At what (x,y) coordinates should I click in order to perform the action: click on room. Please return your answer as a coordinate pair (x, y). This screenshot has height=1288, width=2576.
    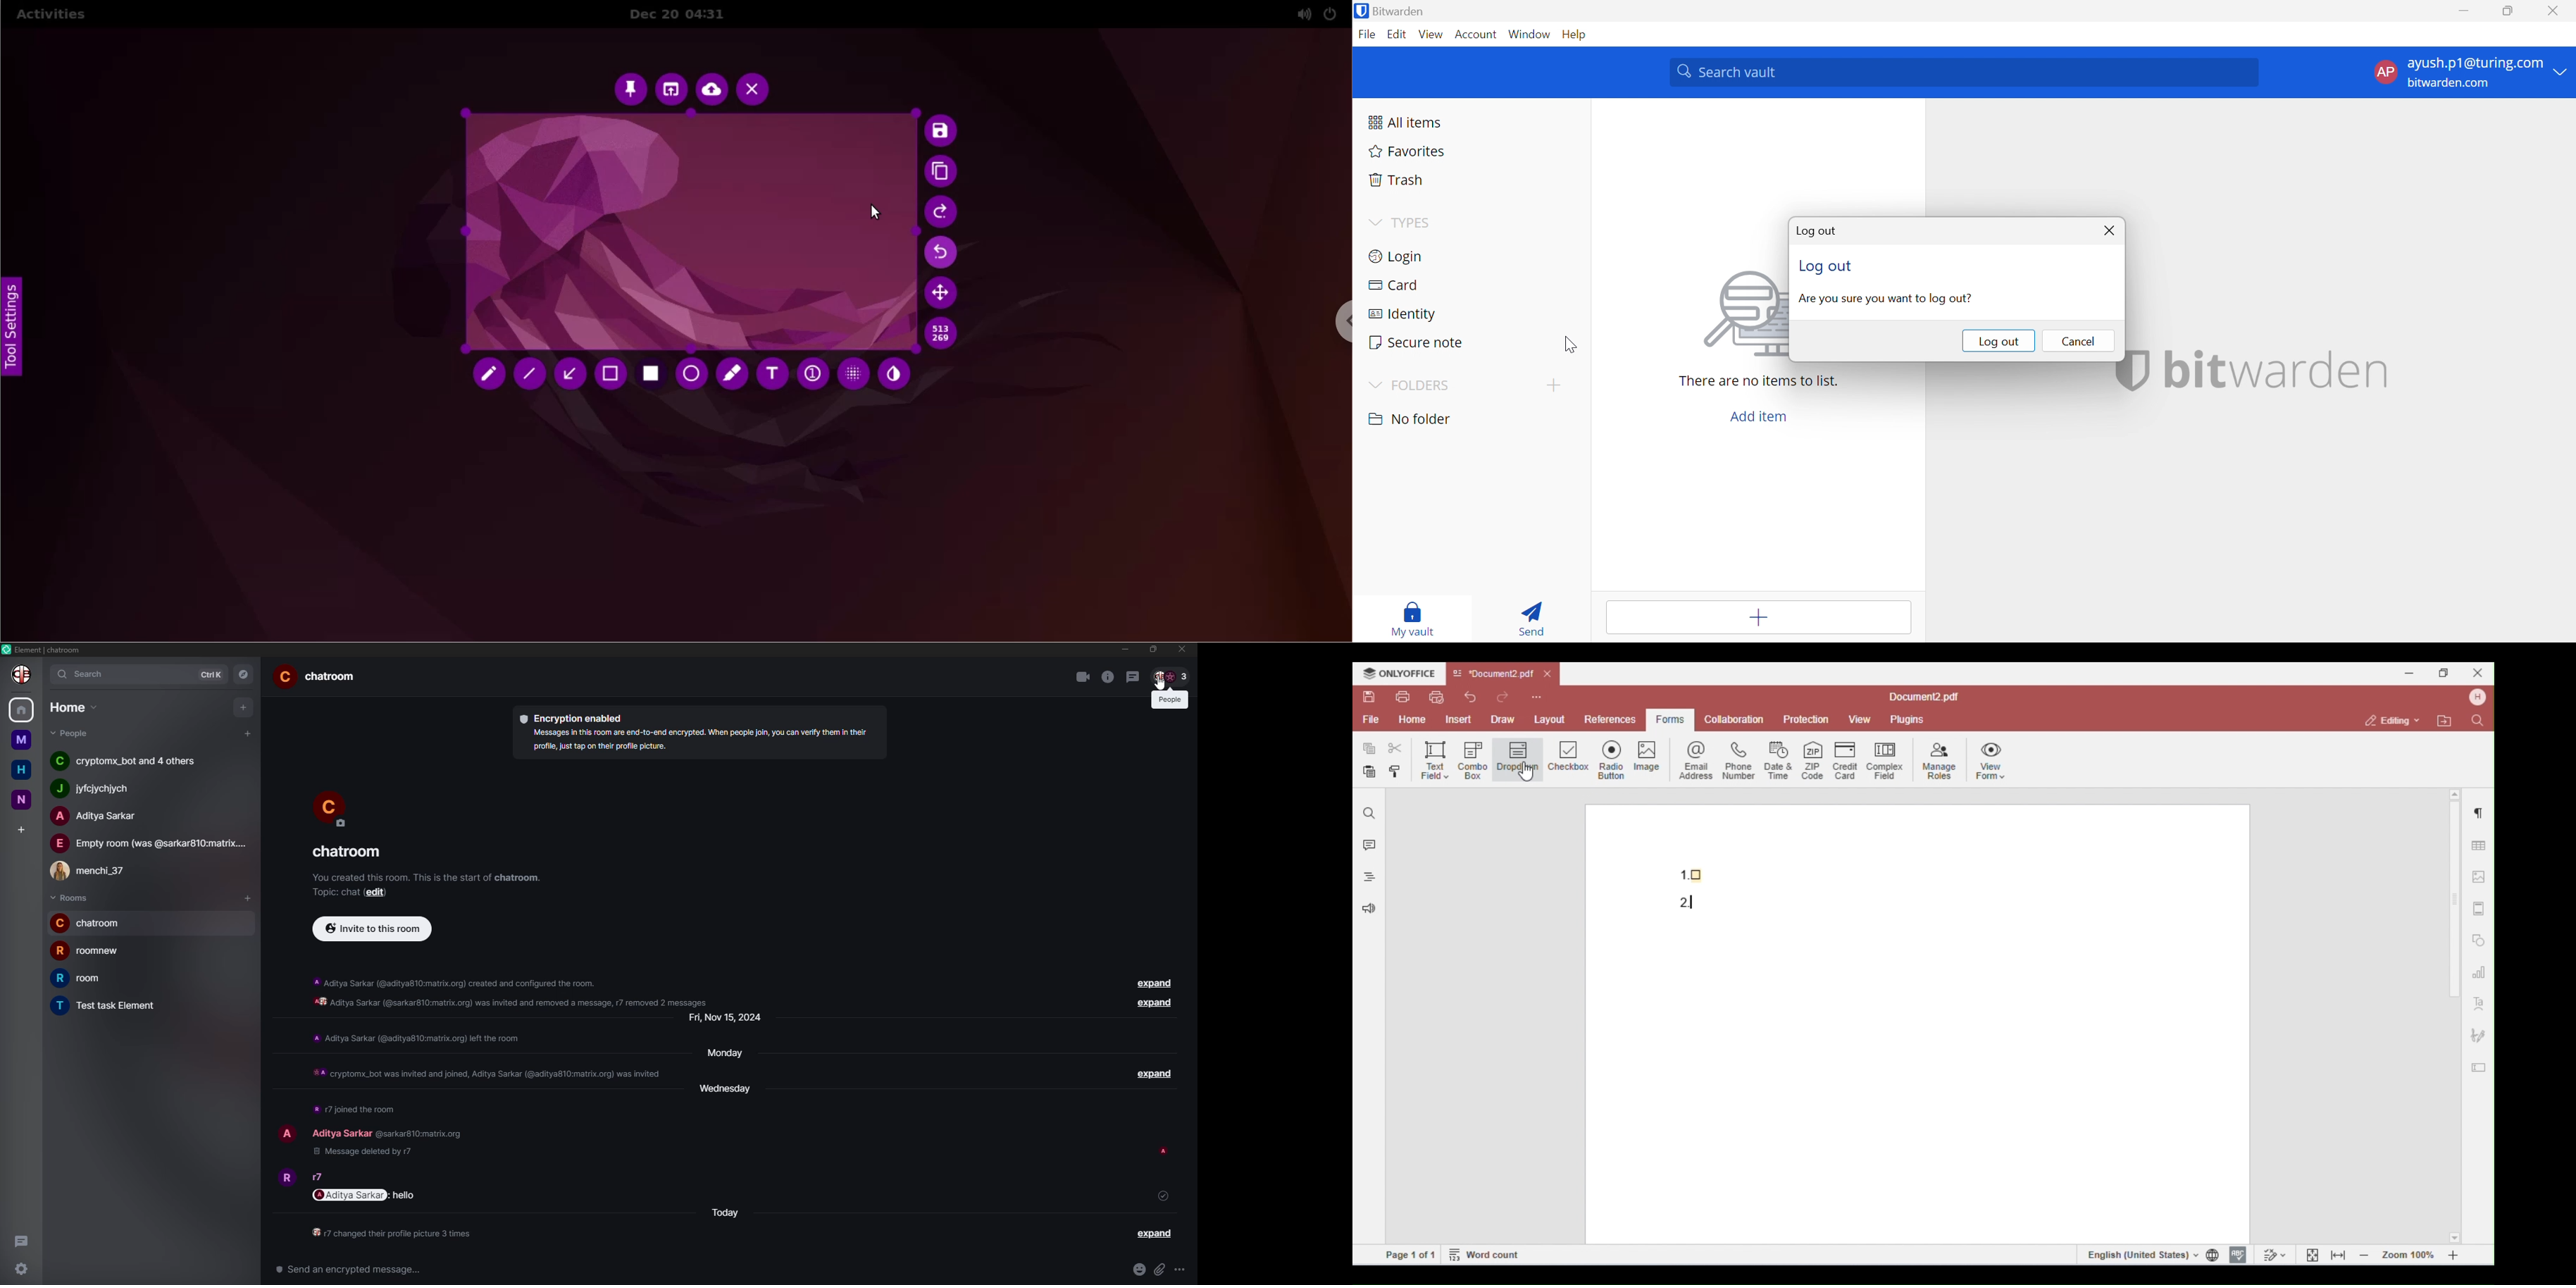
    Looking at the image, I should click on (91, 923).